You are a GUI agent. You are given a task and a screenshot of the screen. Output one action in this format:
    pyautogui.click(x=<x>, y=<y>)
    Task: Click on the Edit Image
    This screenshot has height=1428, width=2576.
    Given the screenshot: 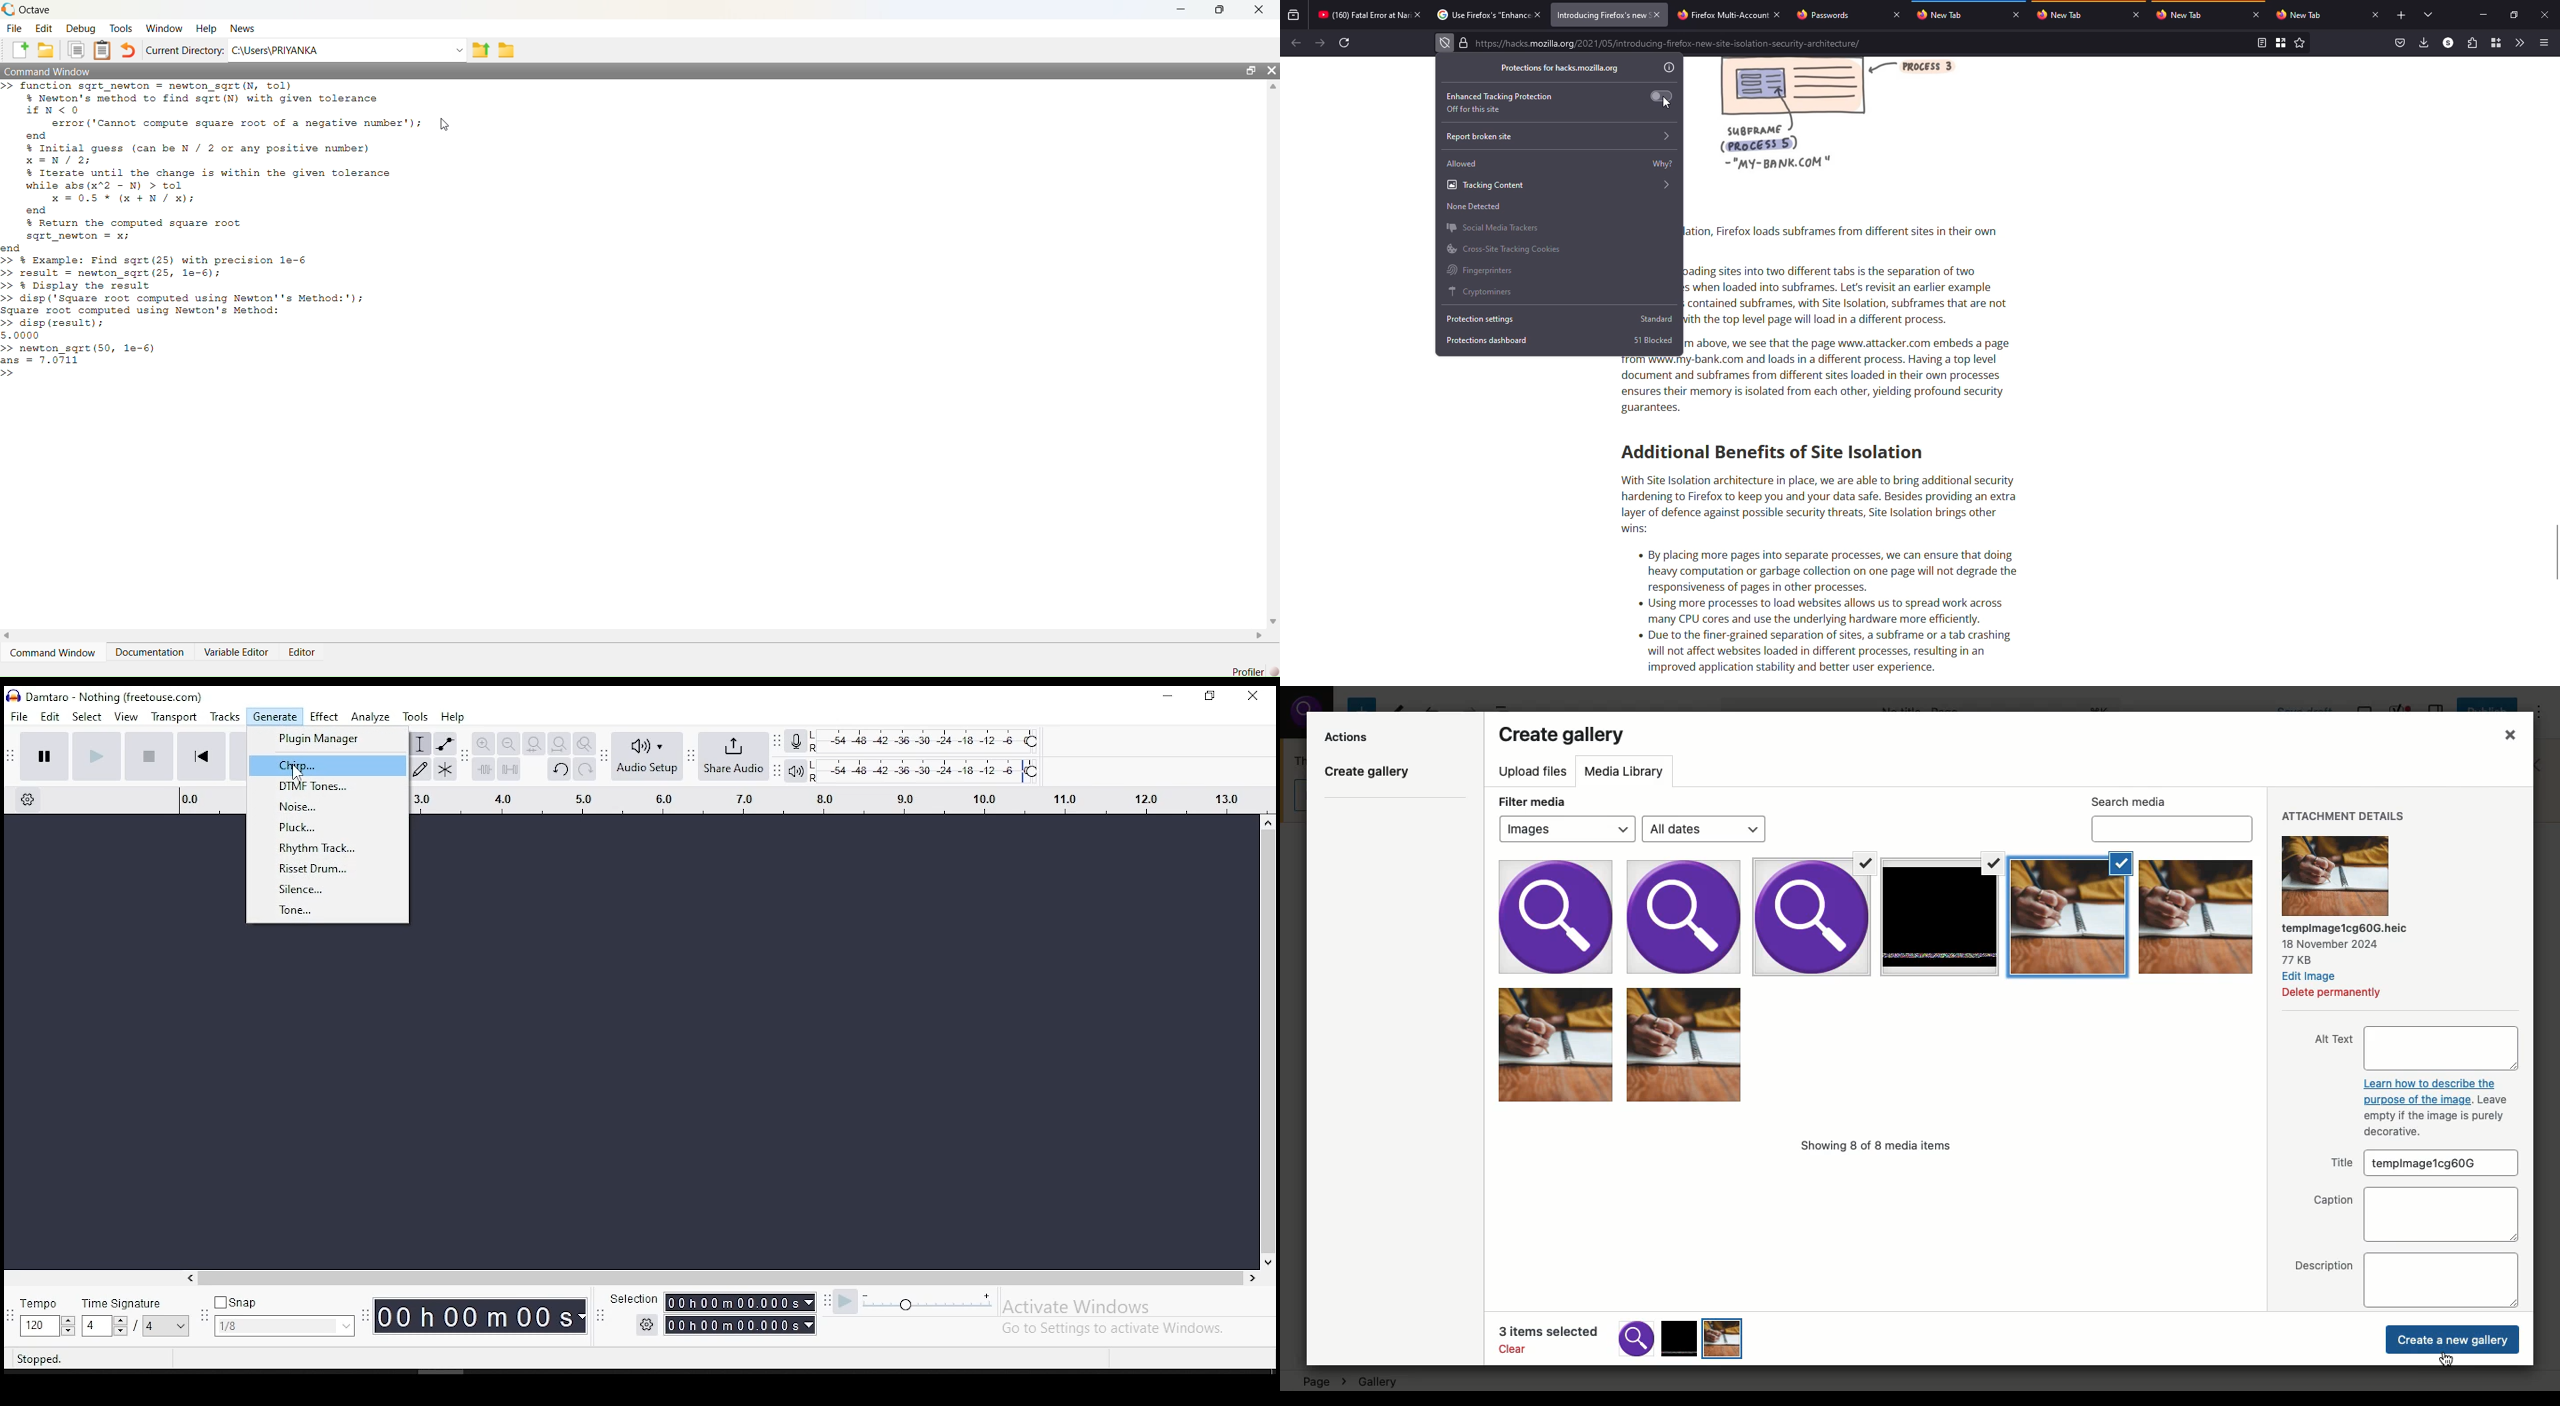 What is the action you would take?
    pyautogui.click(x=2324, y=977)
    